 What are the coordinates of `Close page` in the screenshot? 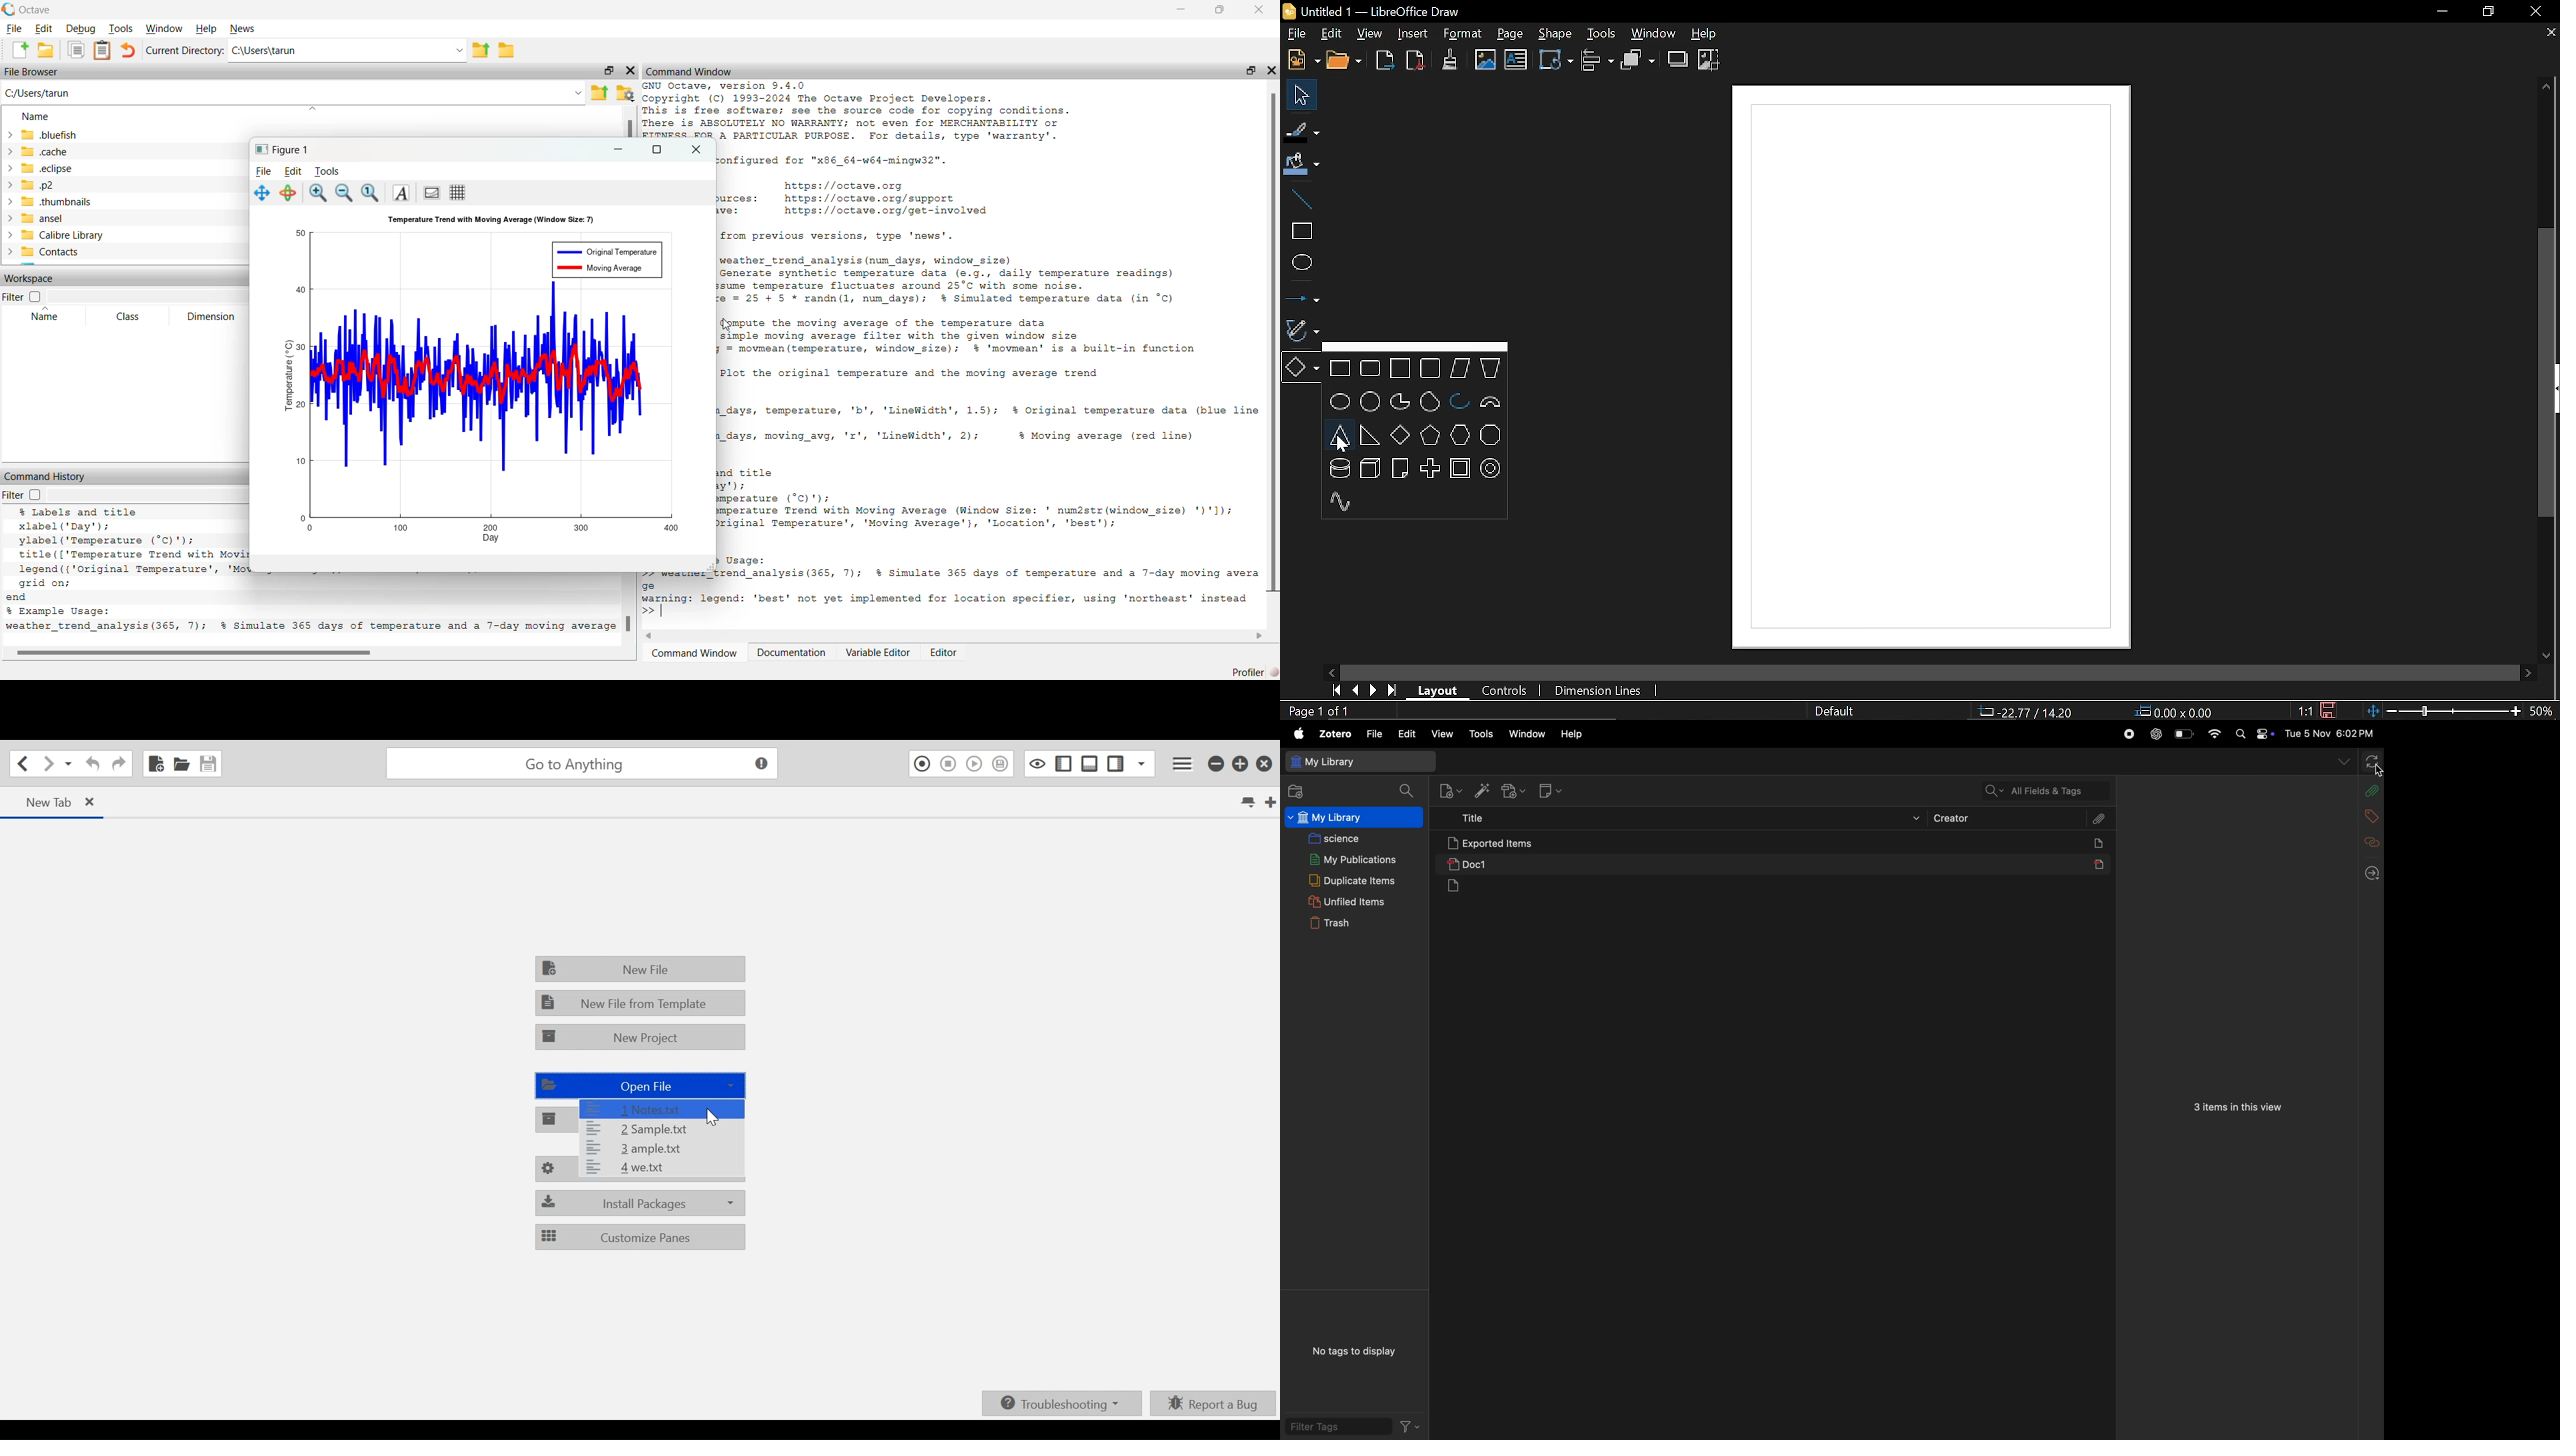 It's located at (2548, 33).